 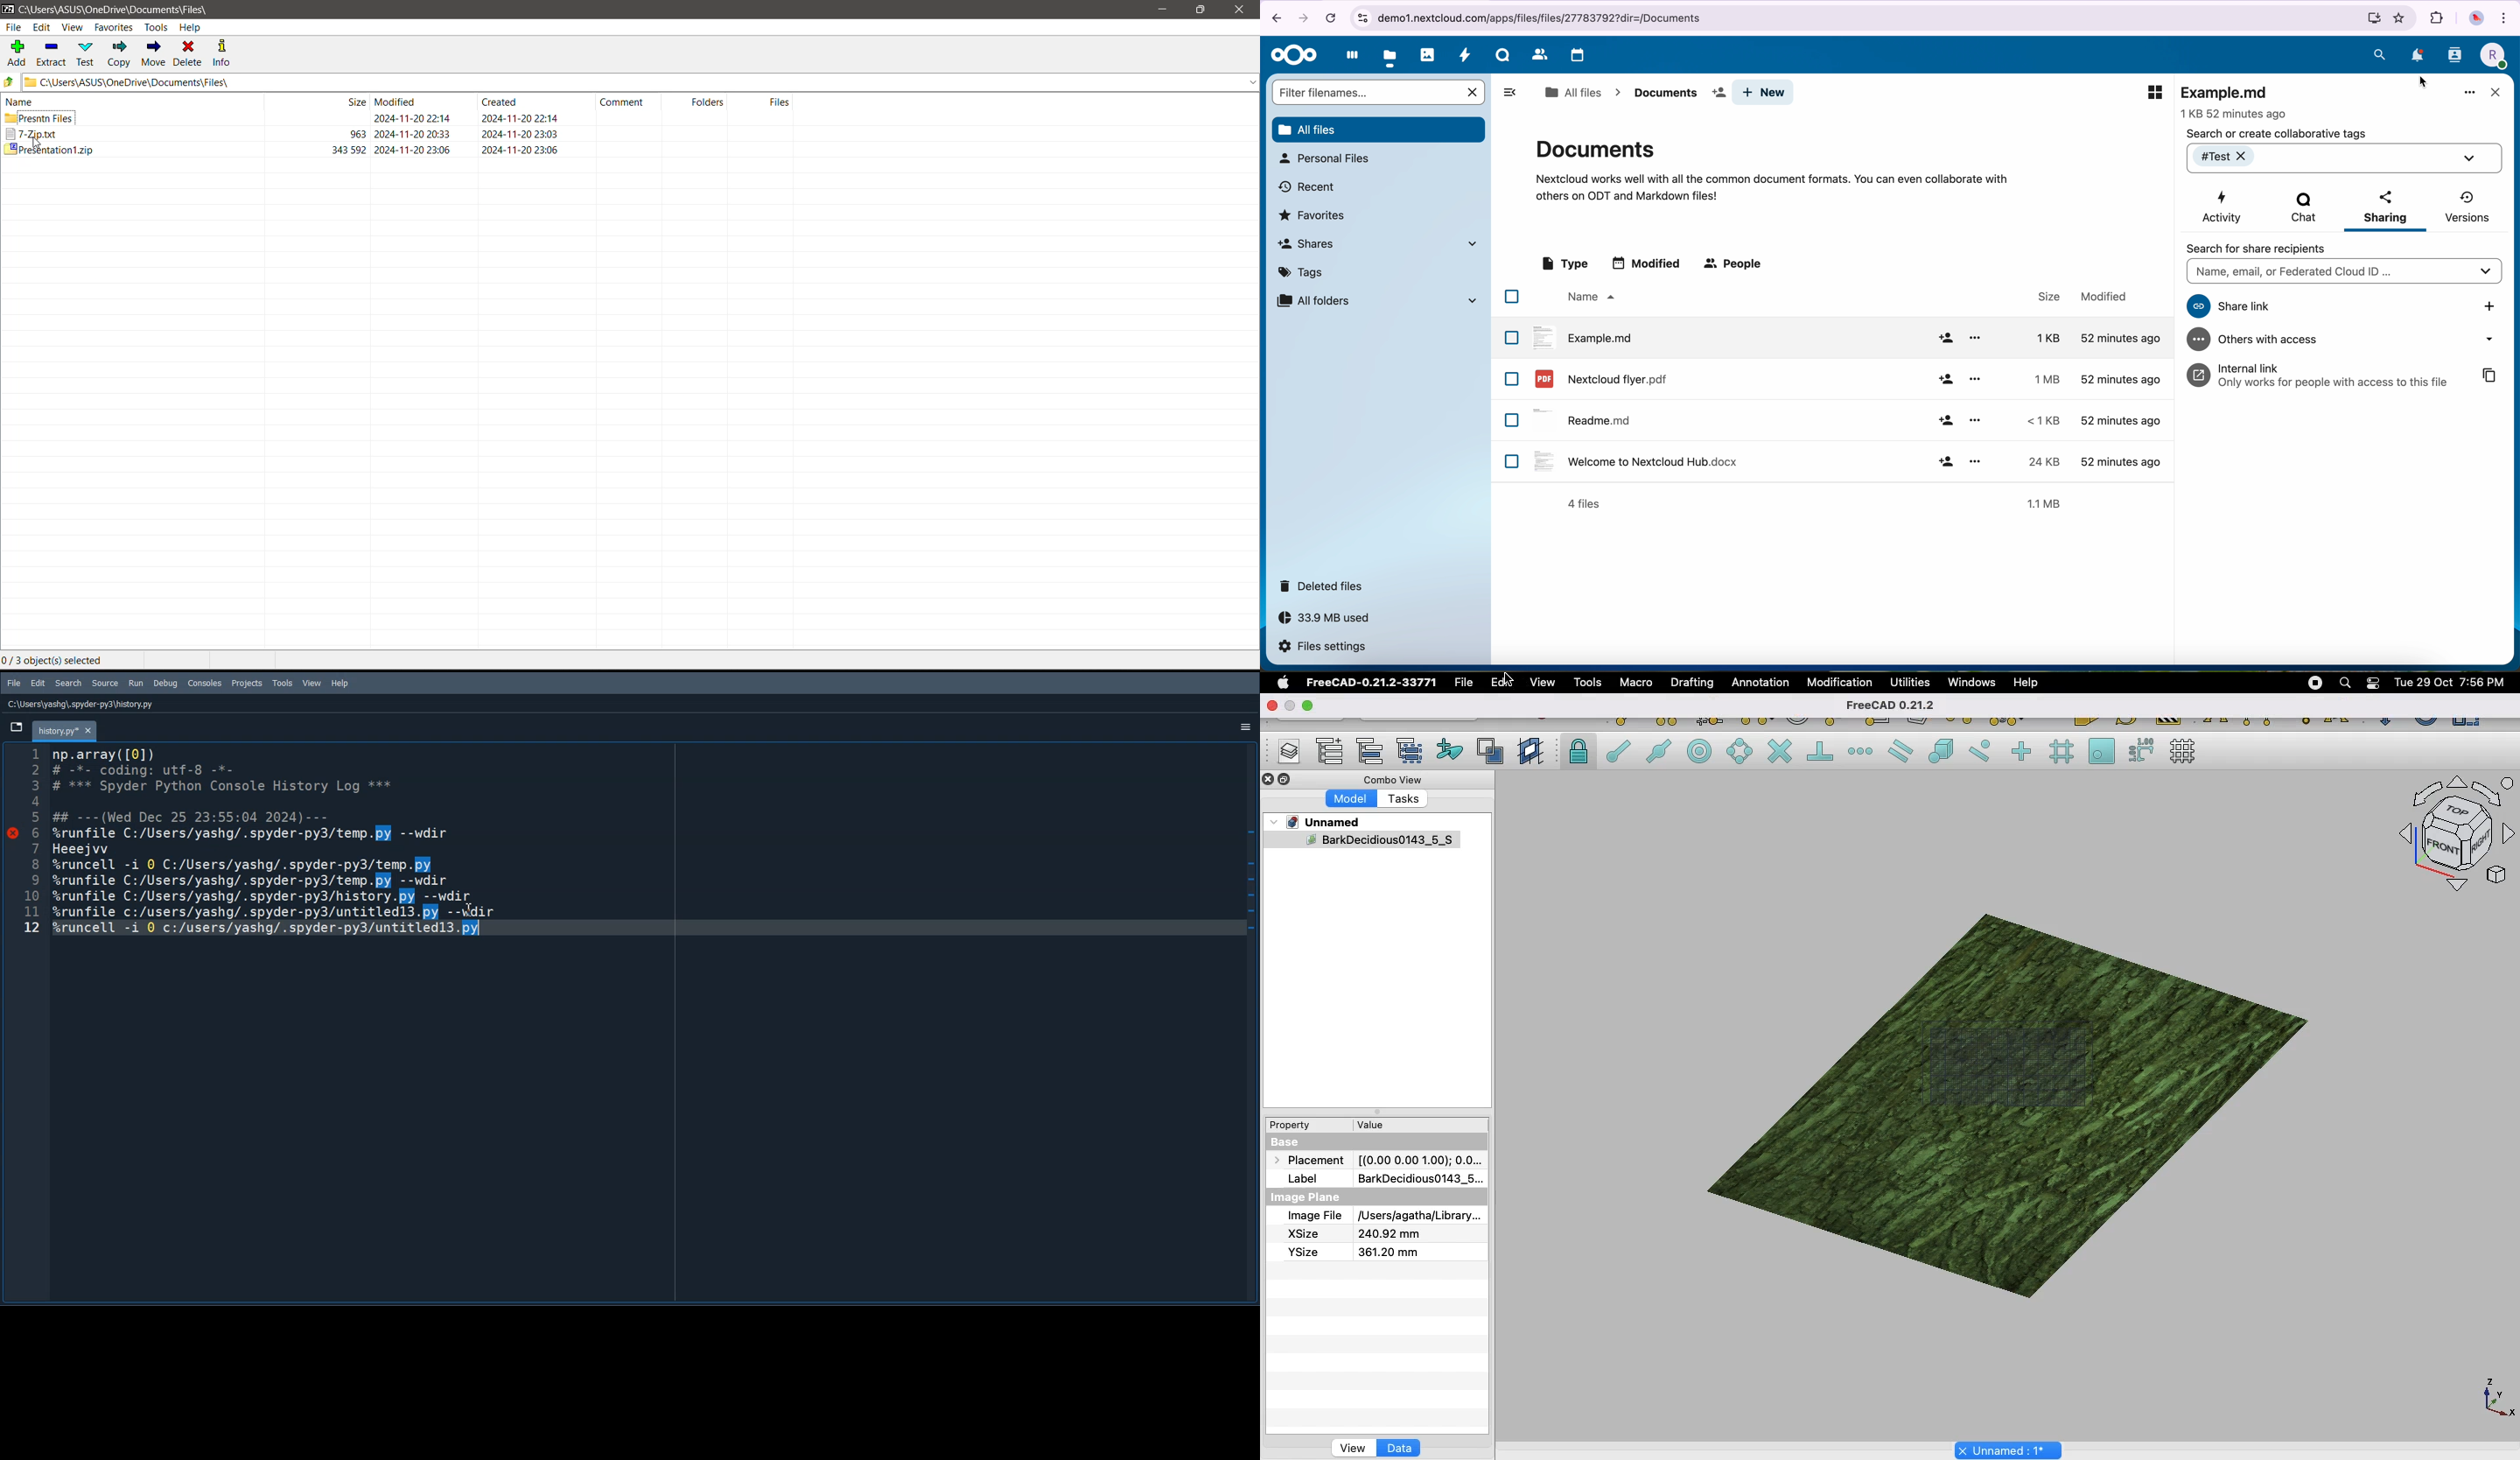 What do you see at coordinates (2472, 159) in the screenshot?
I see `expand` at bounding box center [2472, 159].